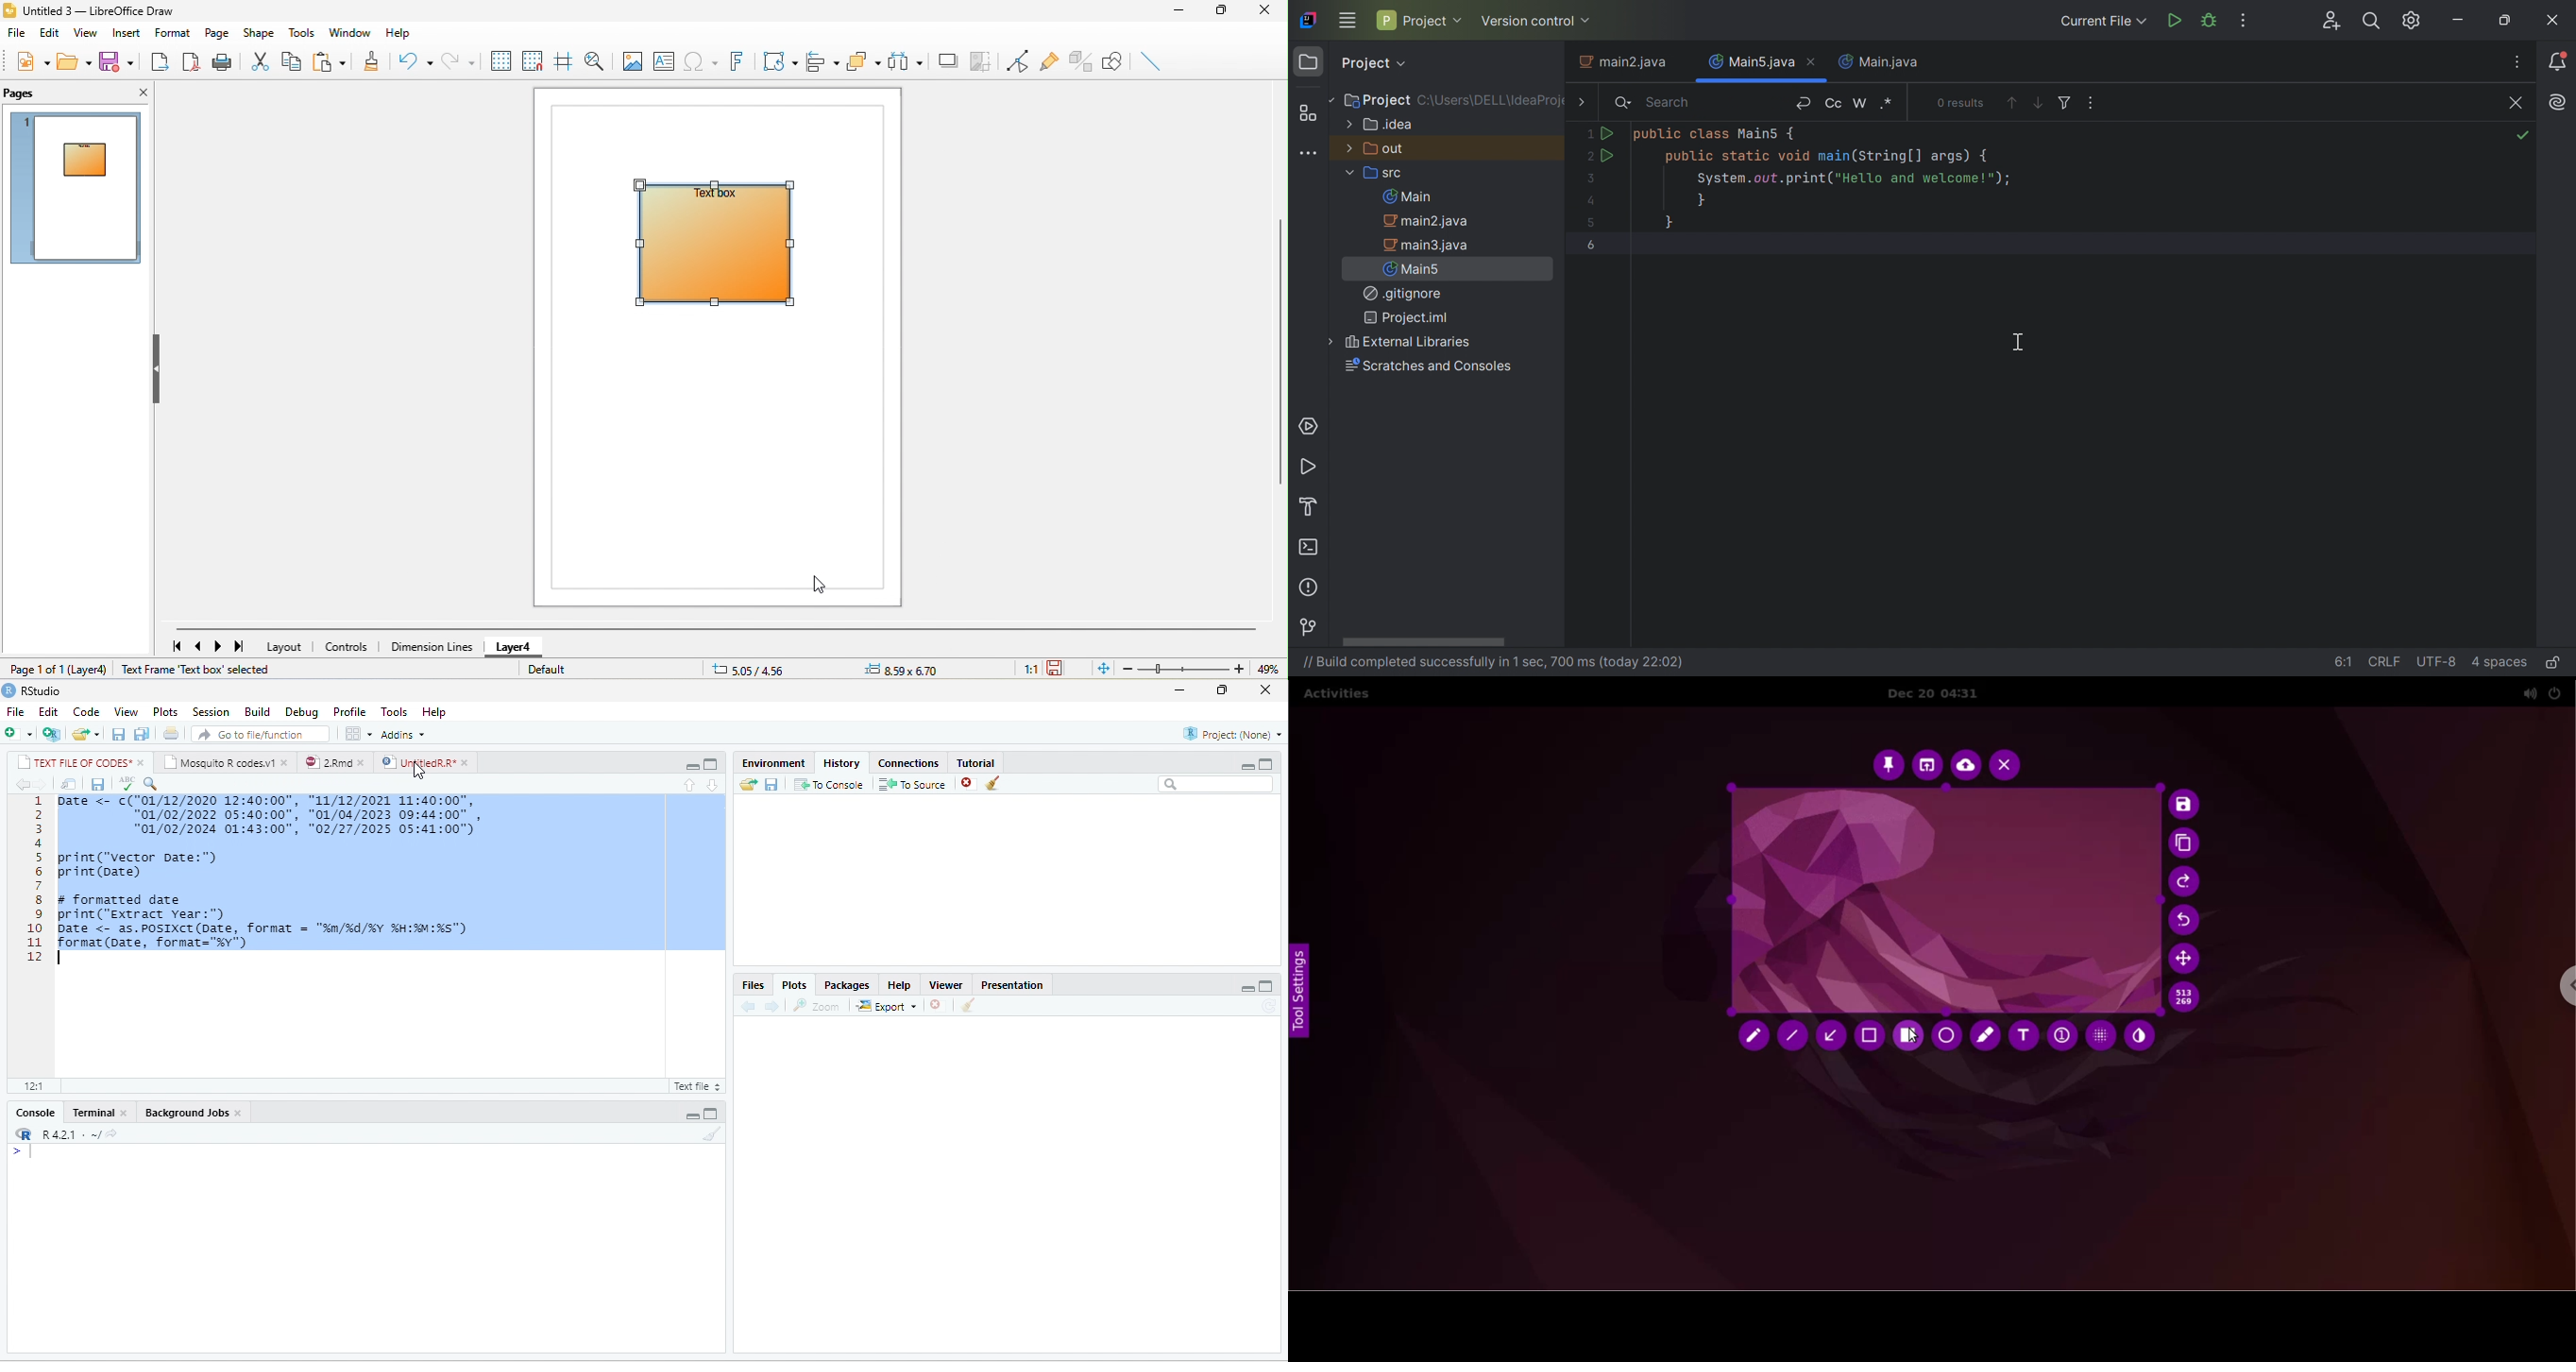 Image resolution: width=2576 pixels, height=1372 pixels. I want to click on open file, so click(87, 734).